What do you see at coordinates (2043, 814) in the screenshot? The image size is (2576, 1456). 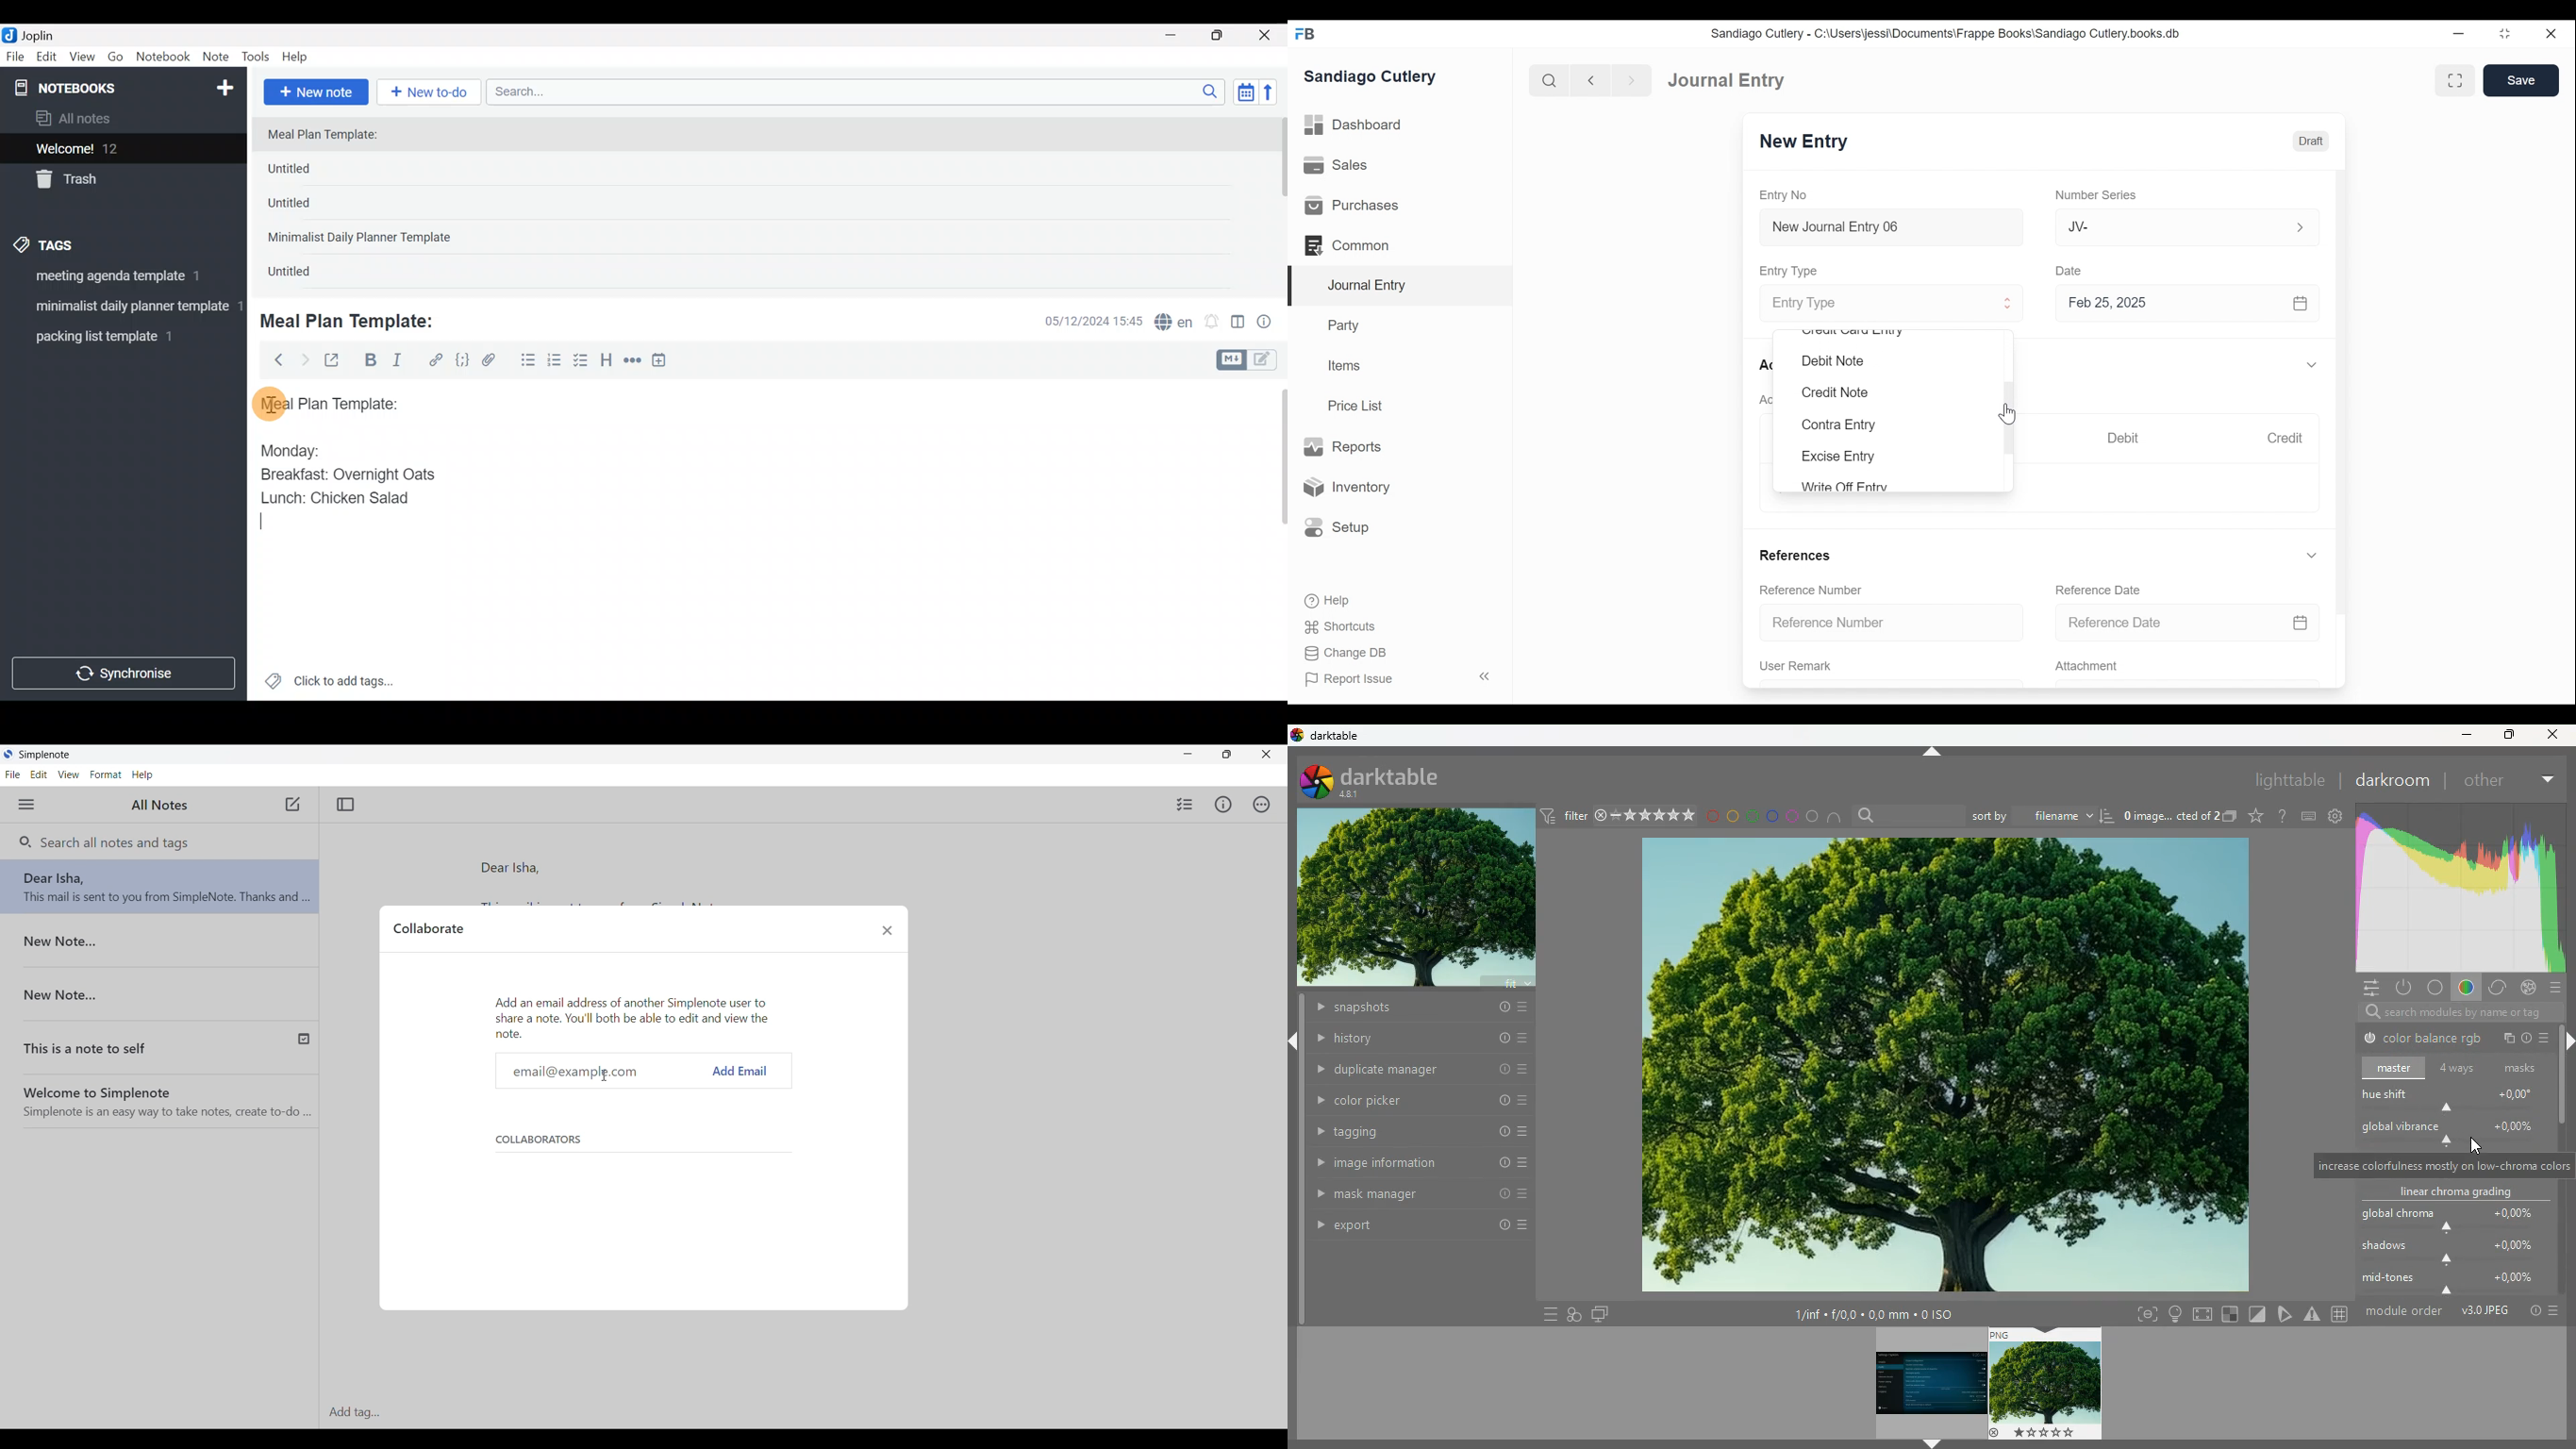 I see `sort by filename` at bounding box center [2043, 814].